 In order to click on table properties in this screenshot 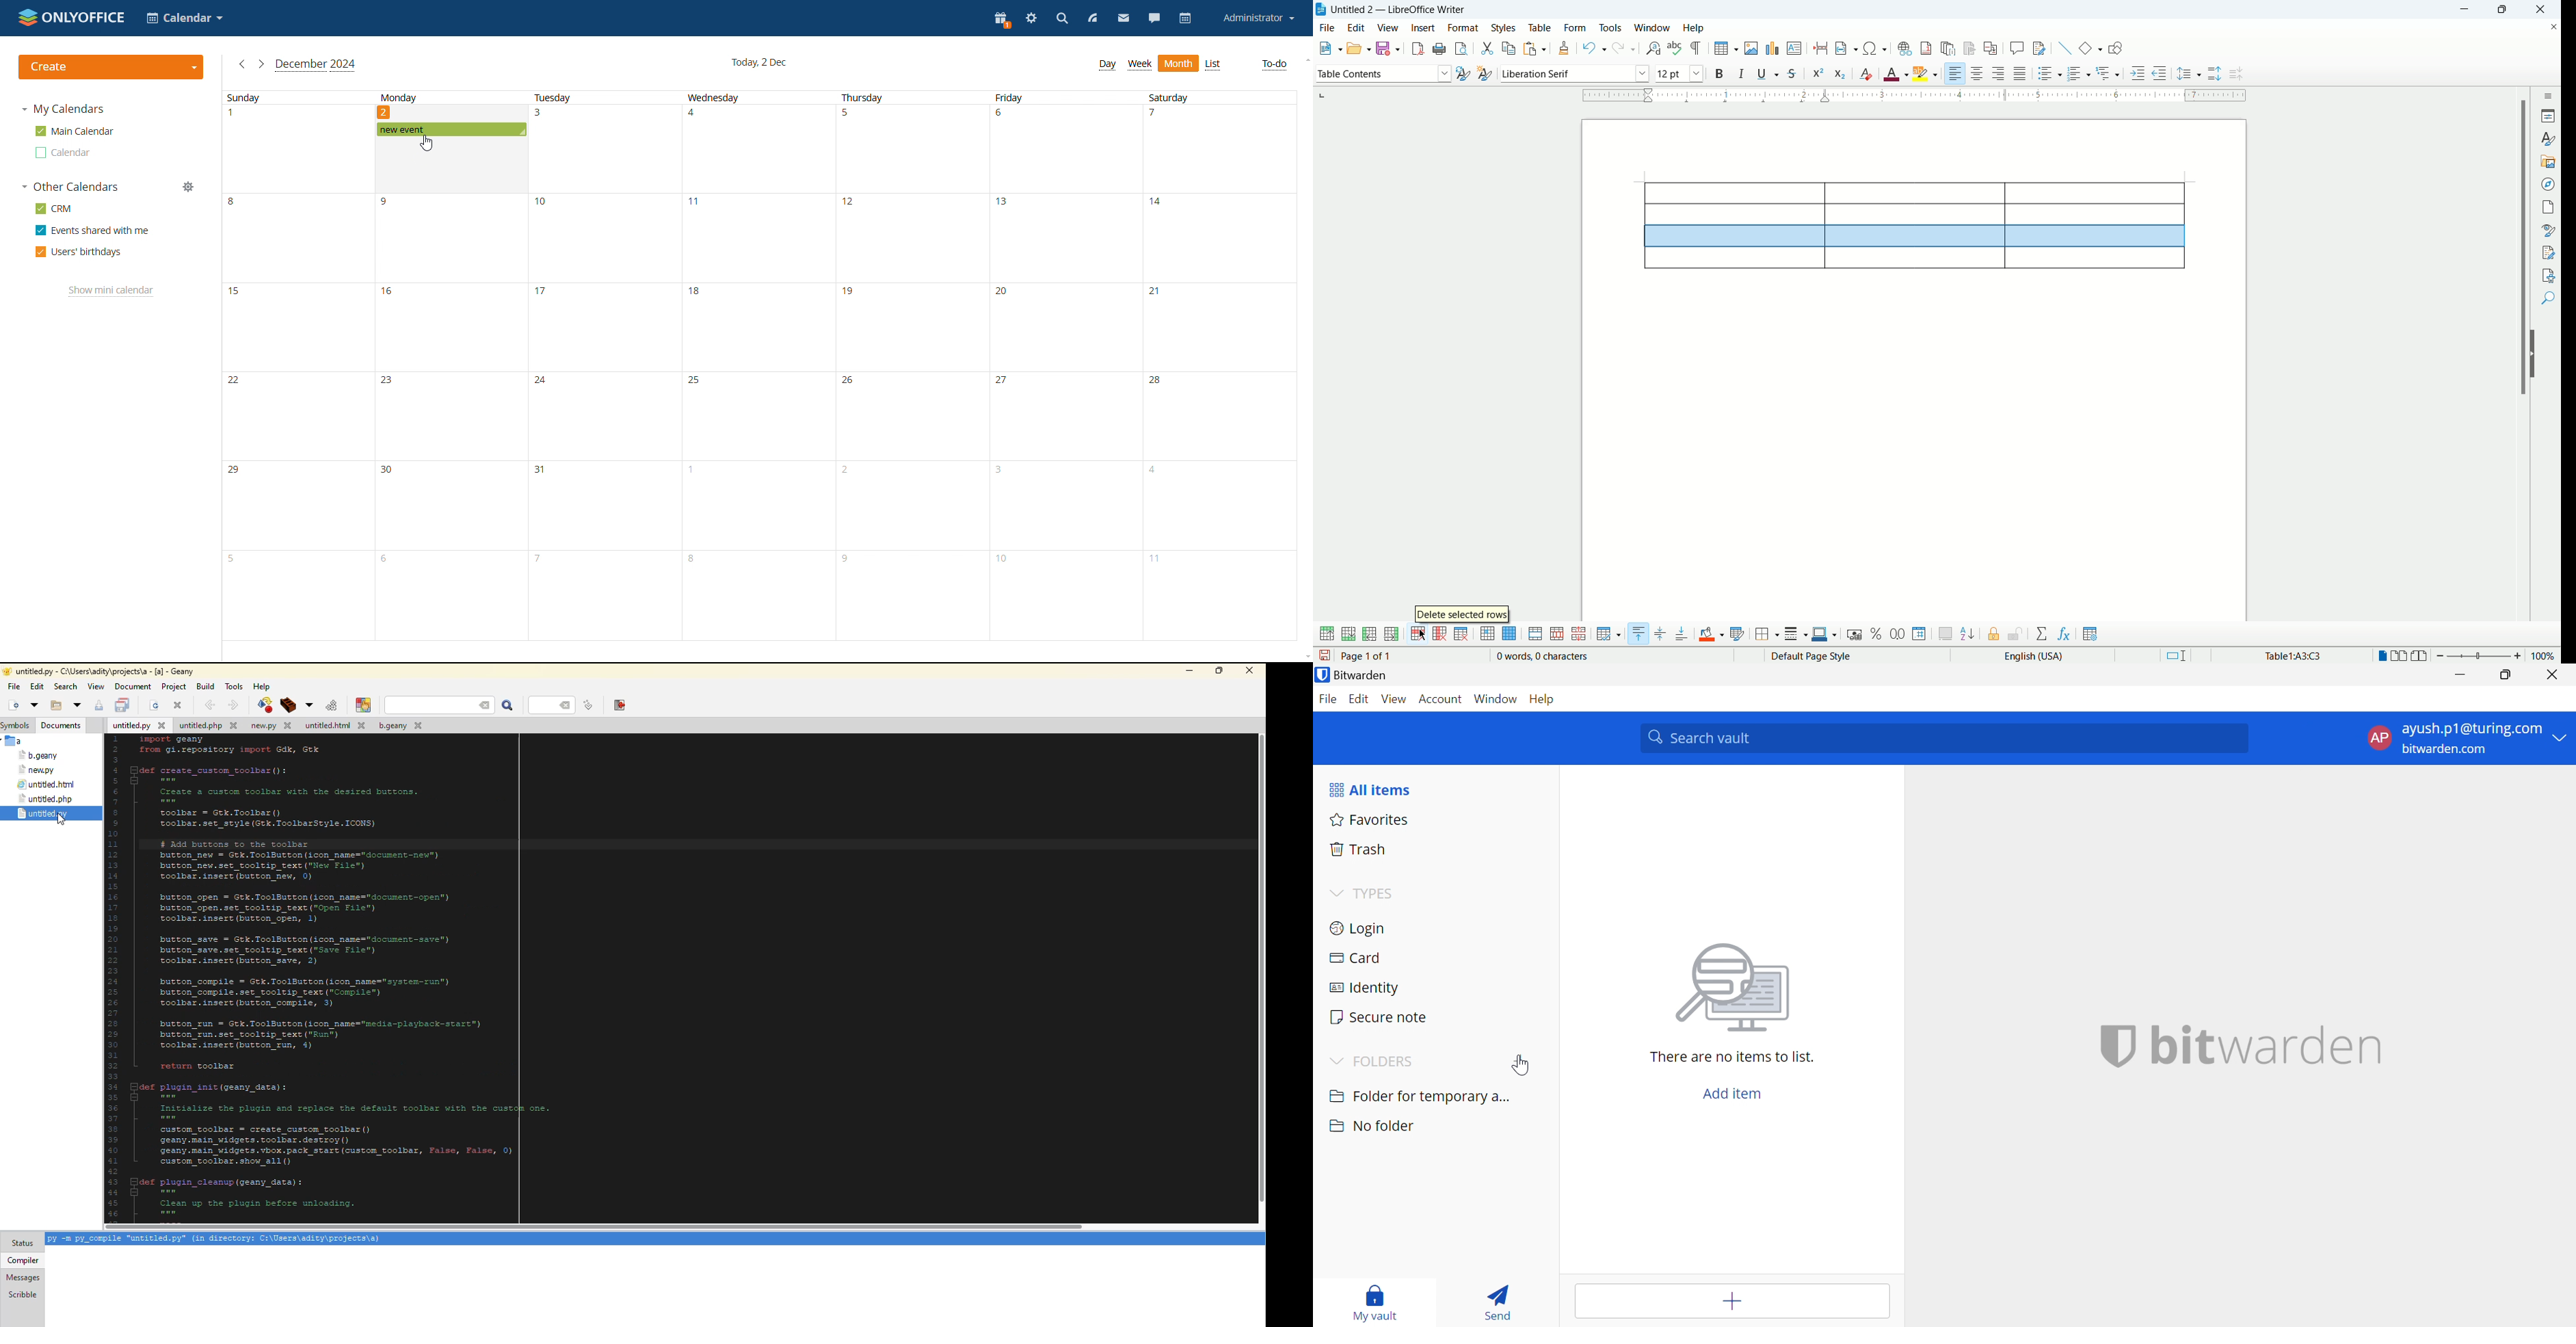, I will do `click(2089, 634)`.